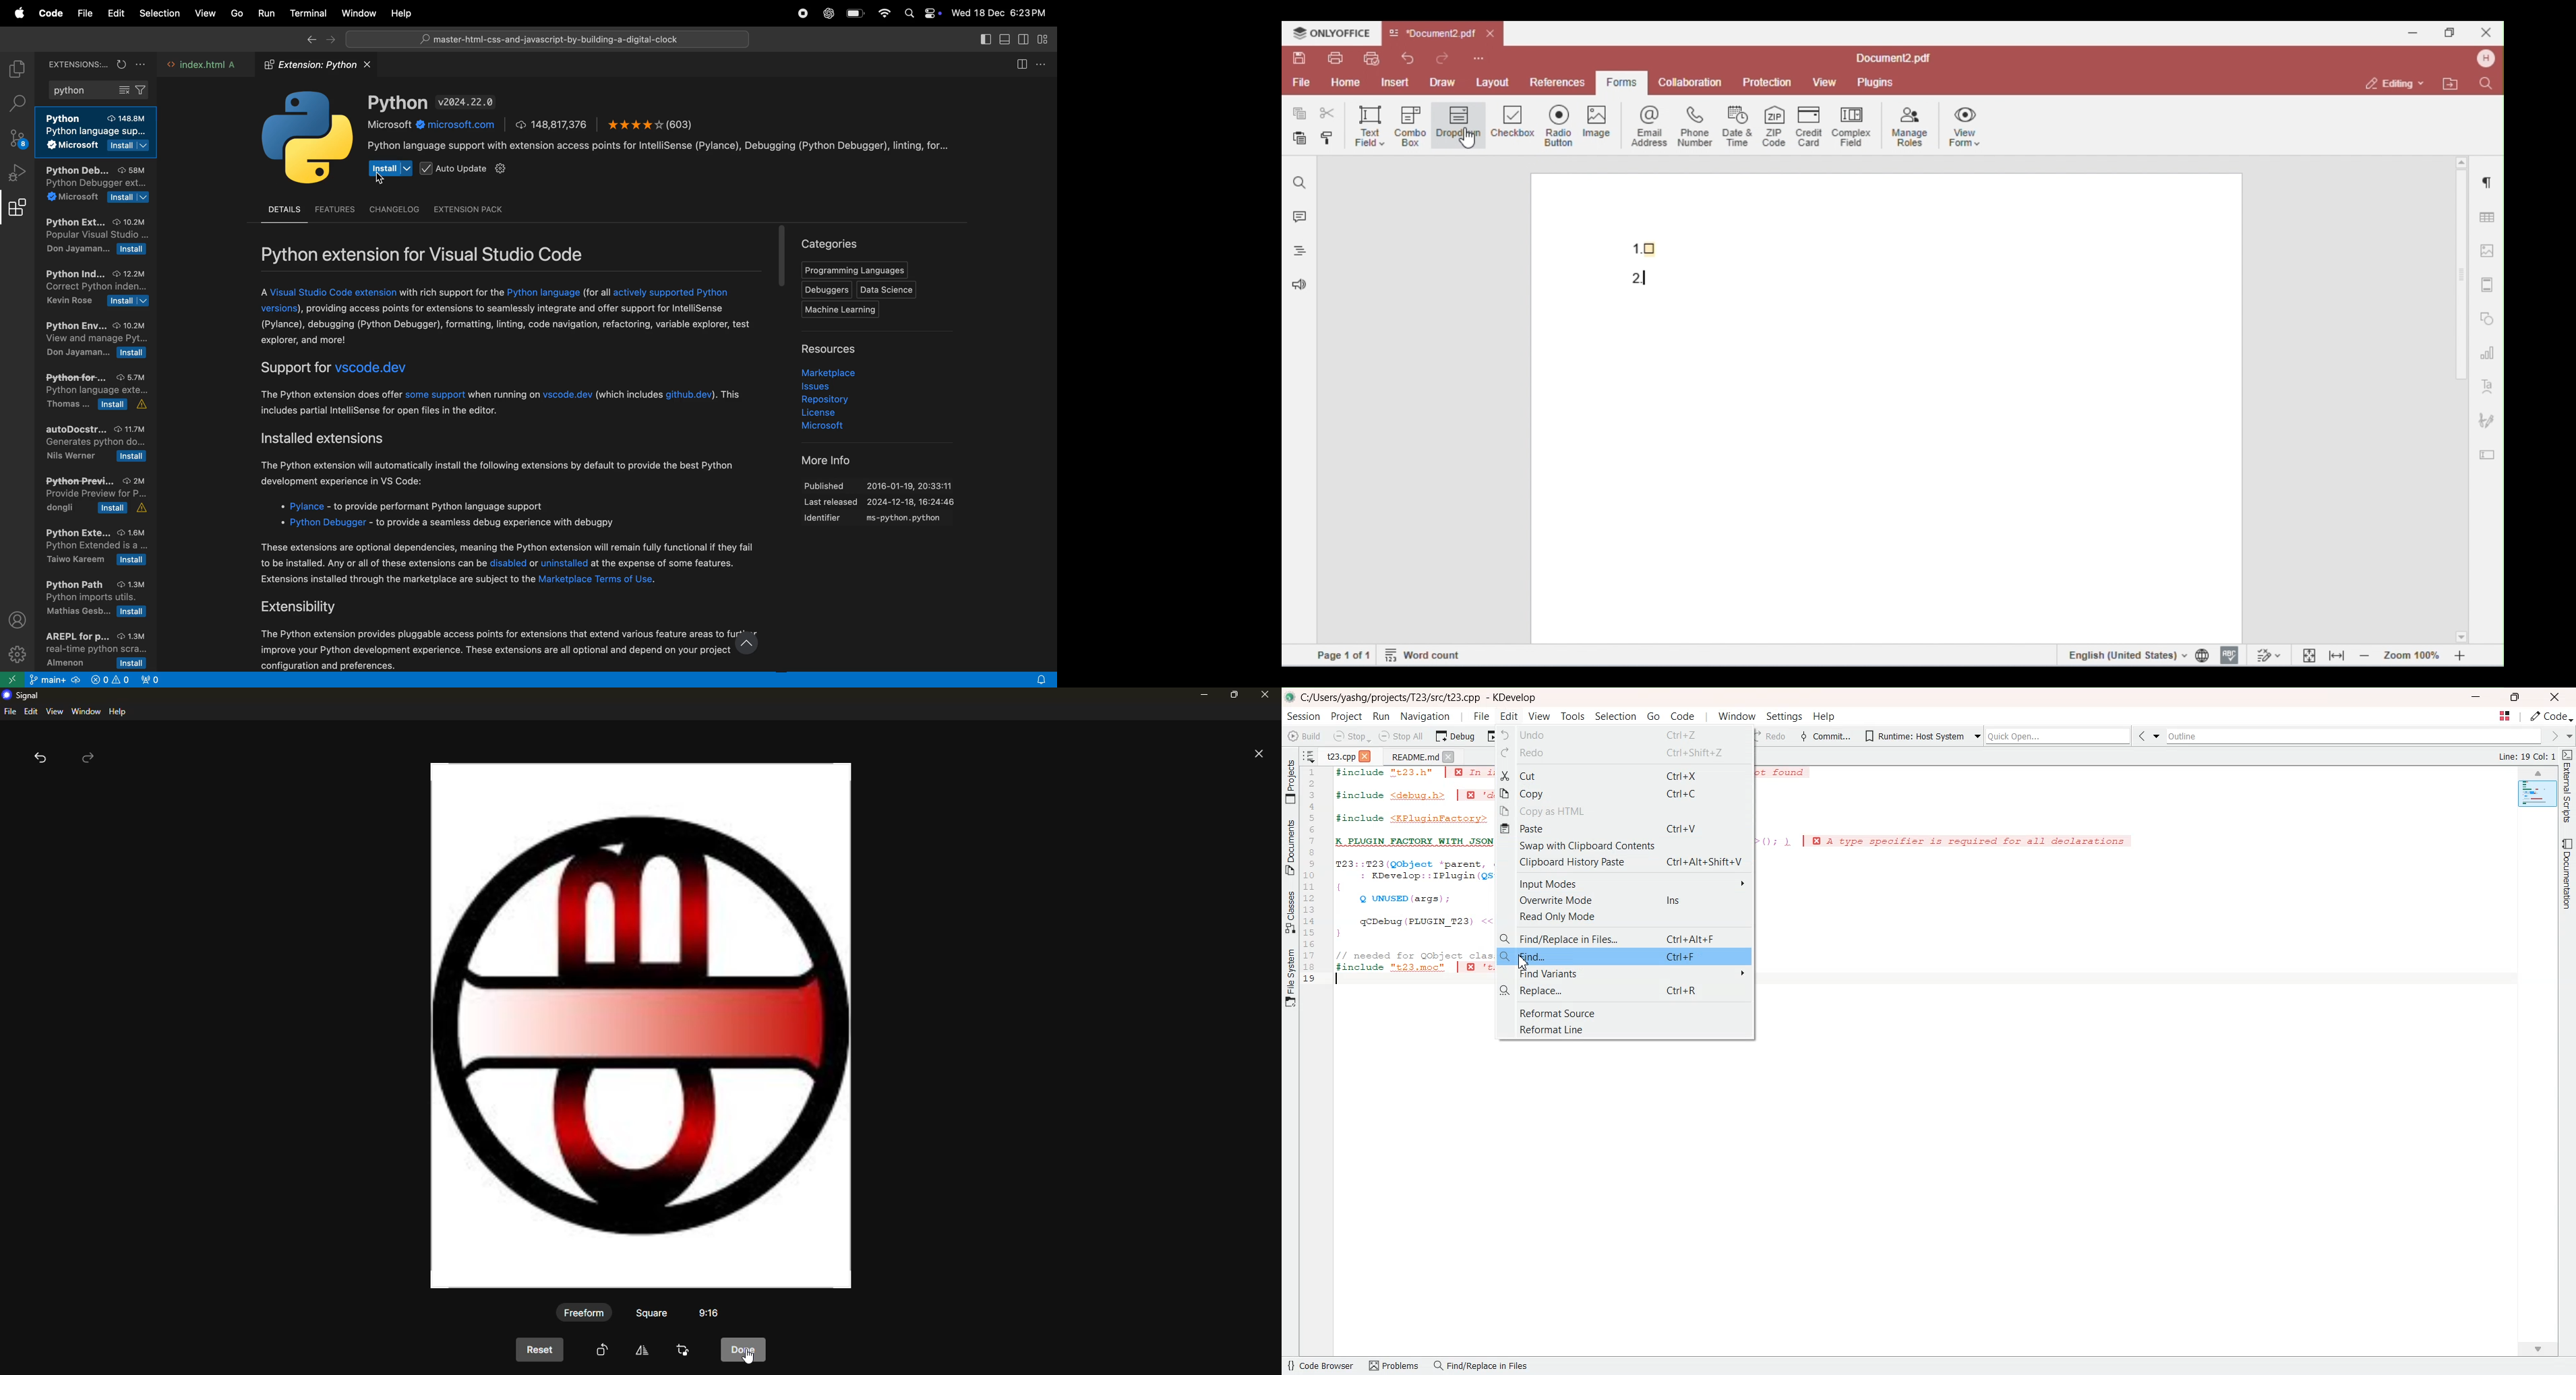 This screenshot has height=1400, width=2576. What do you see at coordinates (95, 547) in the screenshot?
I see `python boot strap extension` at bounding box center [95, 547].